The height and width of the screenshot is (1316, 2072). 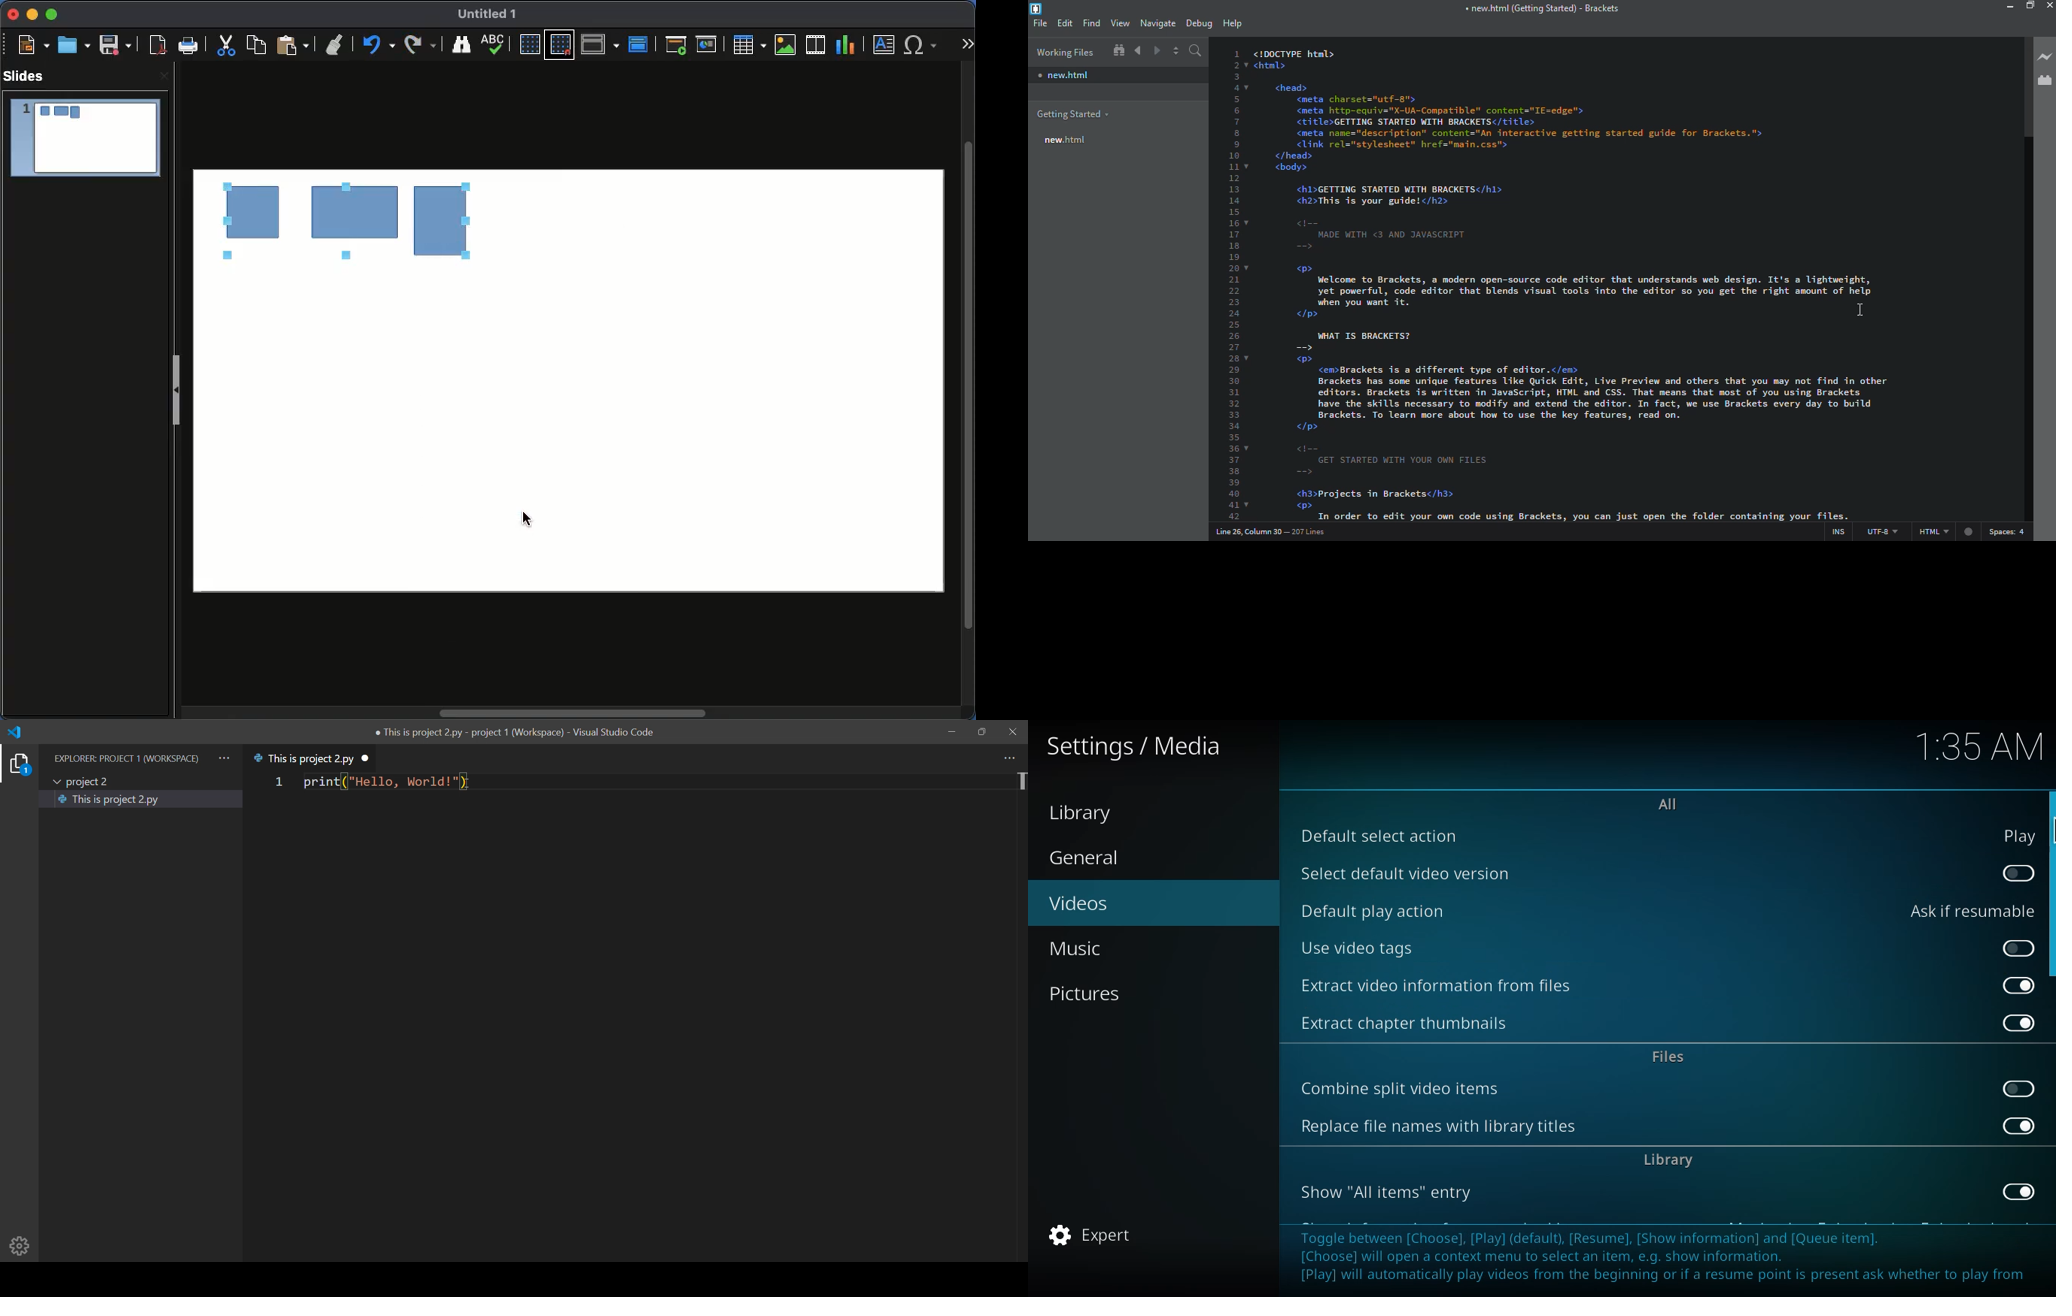 What do you see at coordinates (2049, 833) in the screenshot?
I see `MOUSE_DOWN cursor` at bounding box center [2049, 833].